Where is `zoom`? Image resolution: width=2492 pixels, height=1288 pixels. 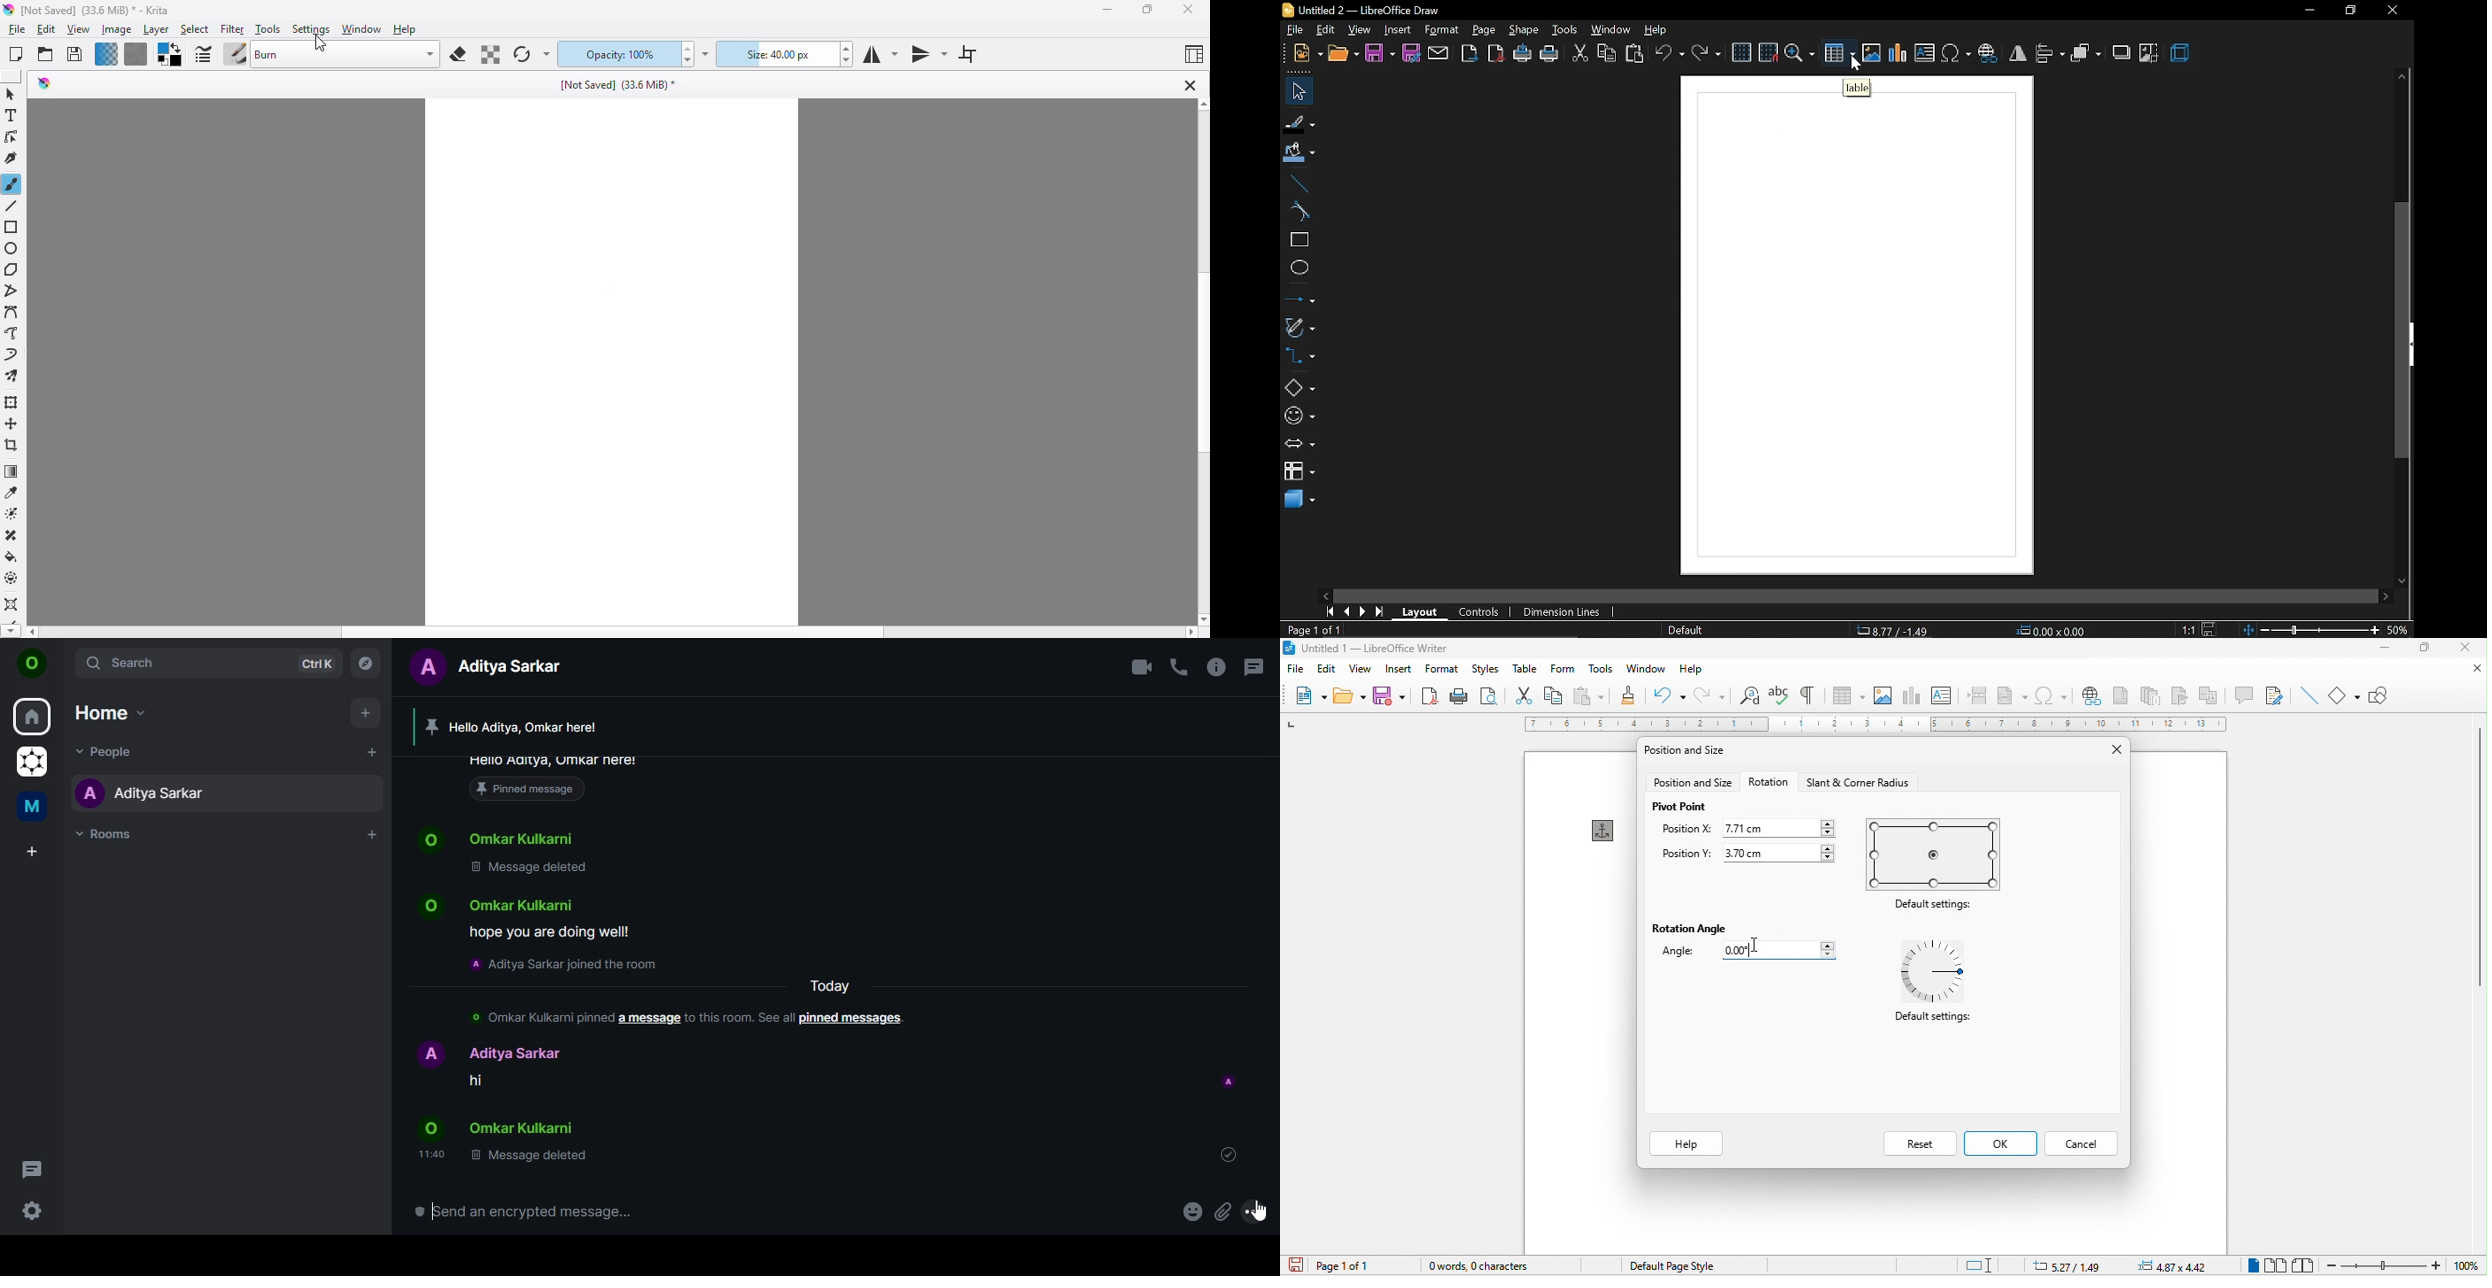
zoom is located at coordinates (1800, 53).